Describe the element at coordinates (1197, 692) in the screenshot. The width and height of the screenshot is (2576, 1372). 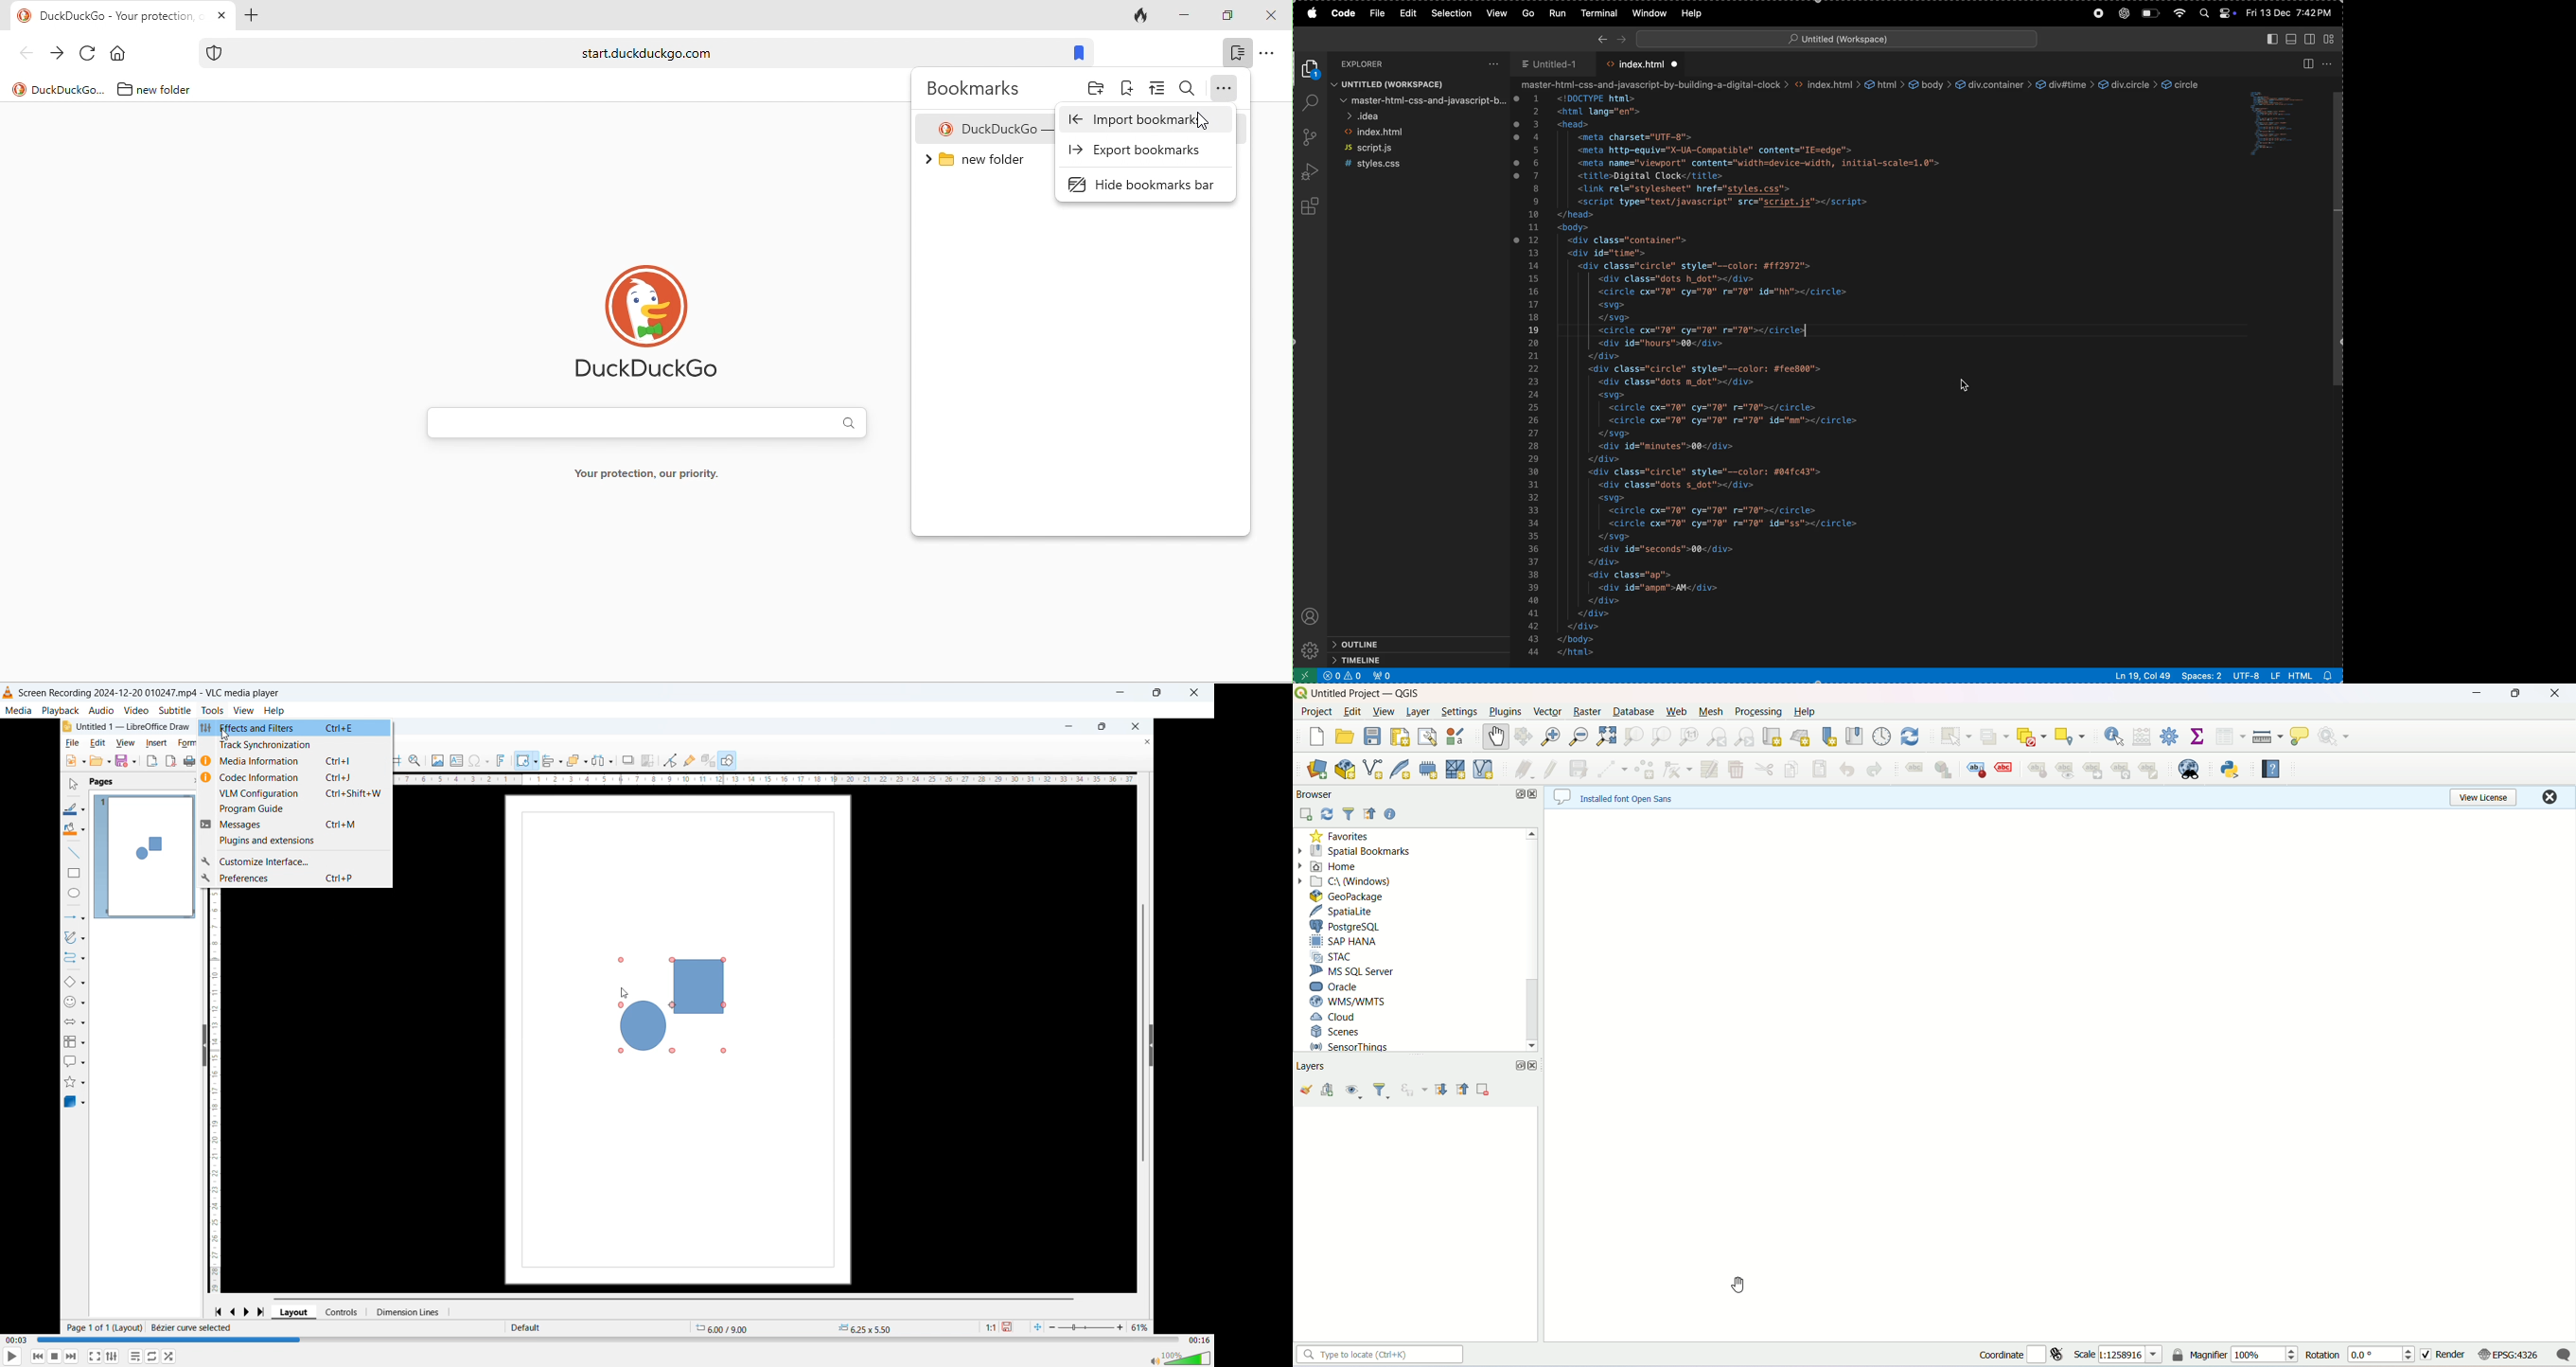
I see `Close` at that location.